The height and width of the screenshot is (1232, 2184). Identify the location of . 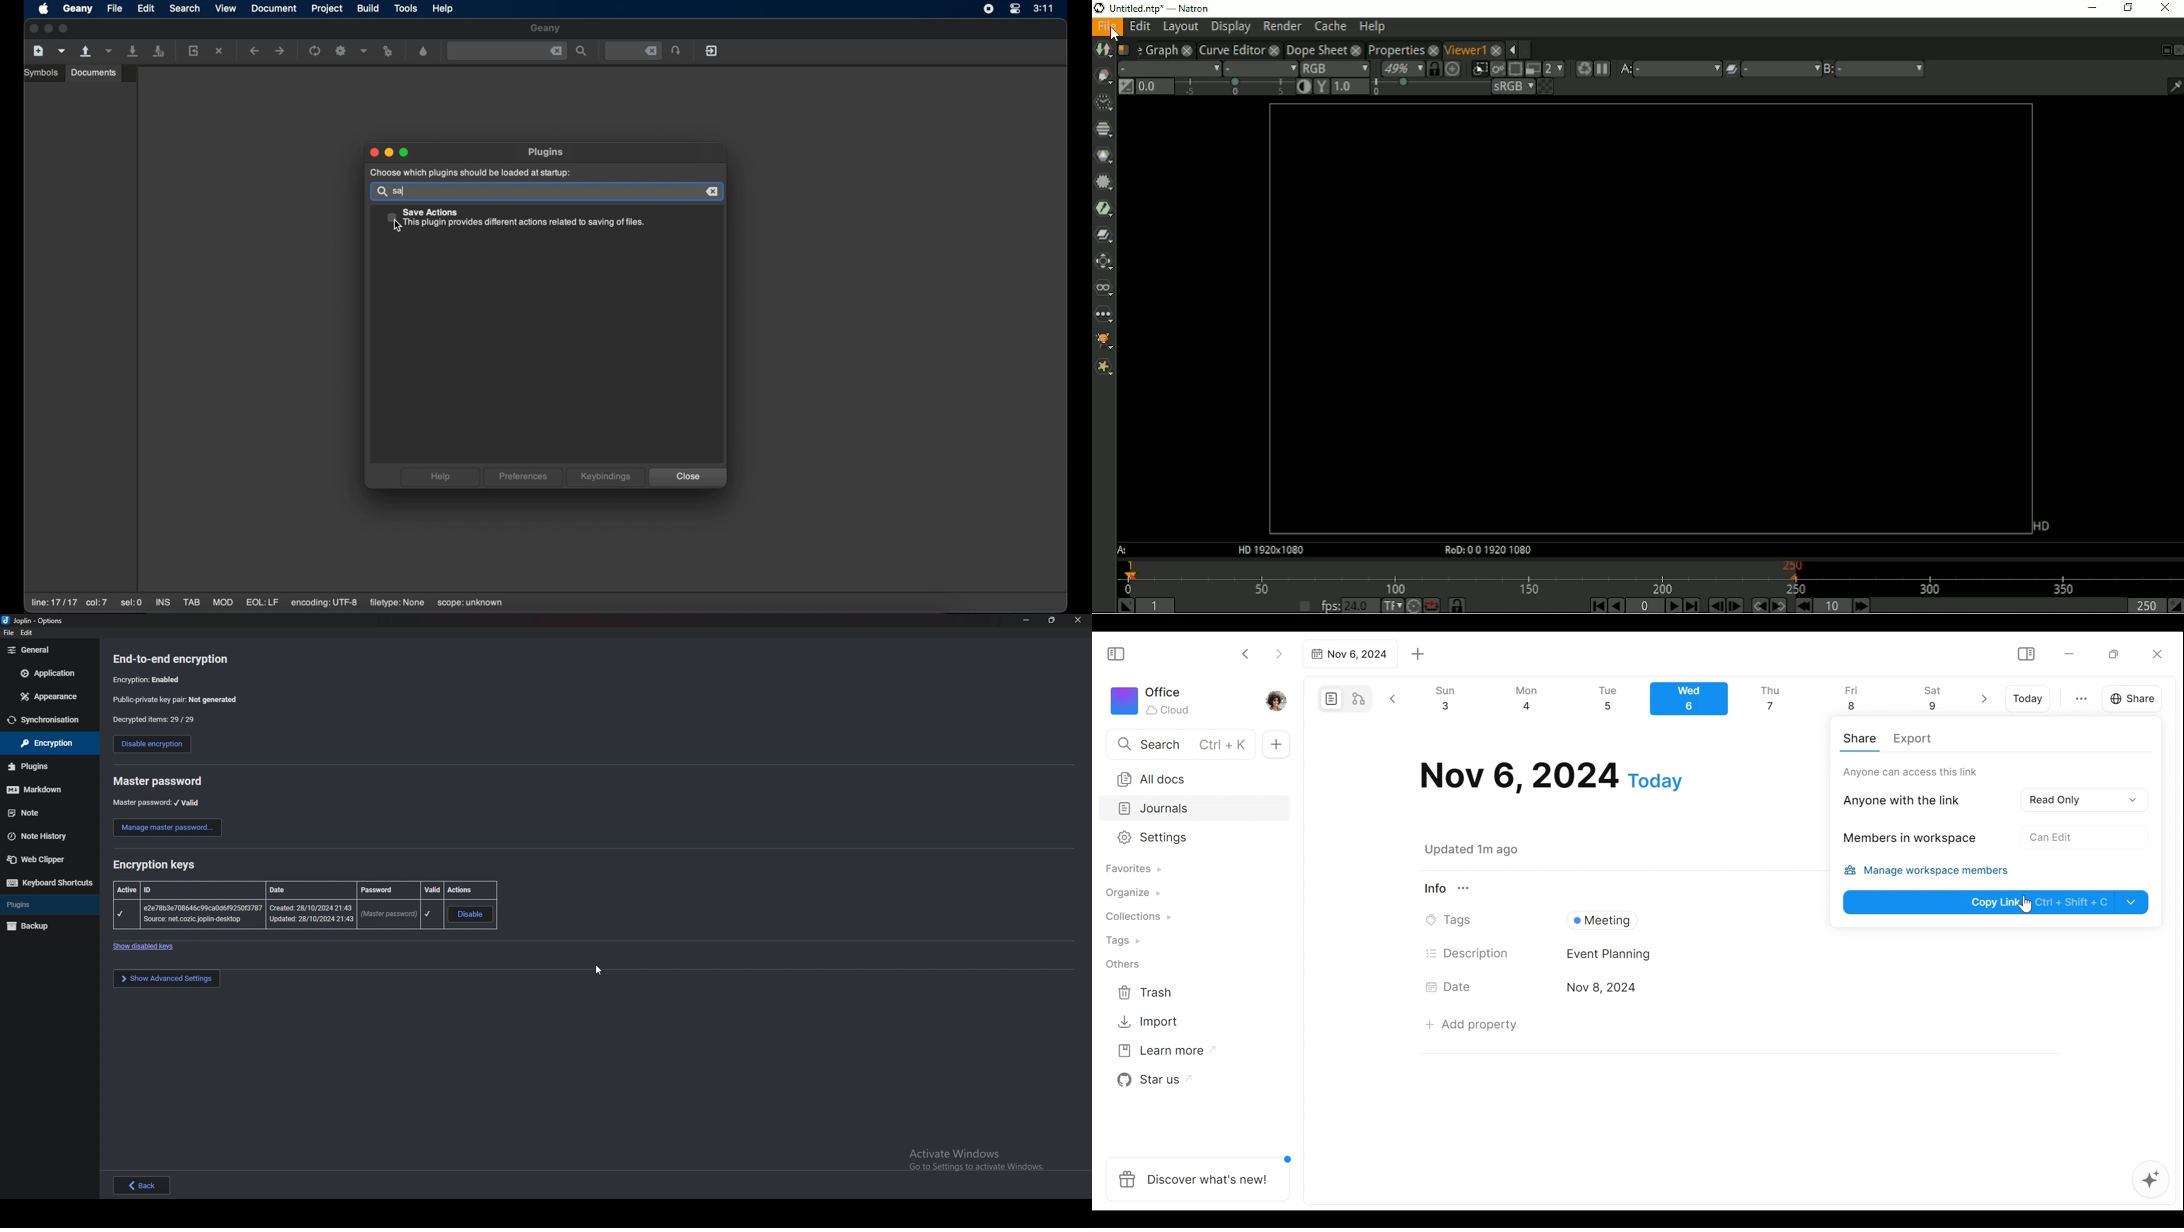
(31, 768).